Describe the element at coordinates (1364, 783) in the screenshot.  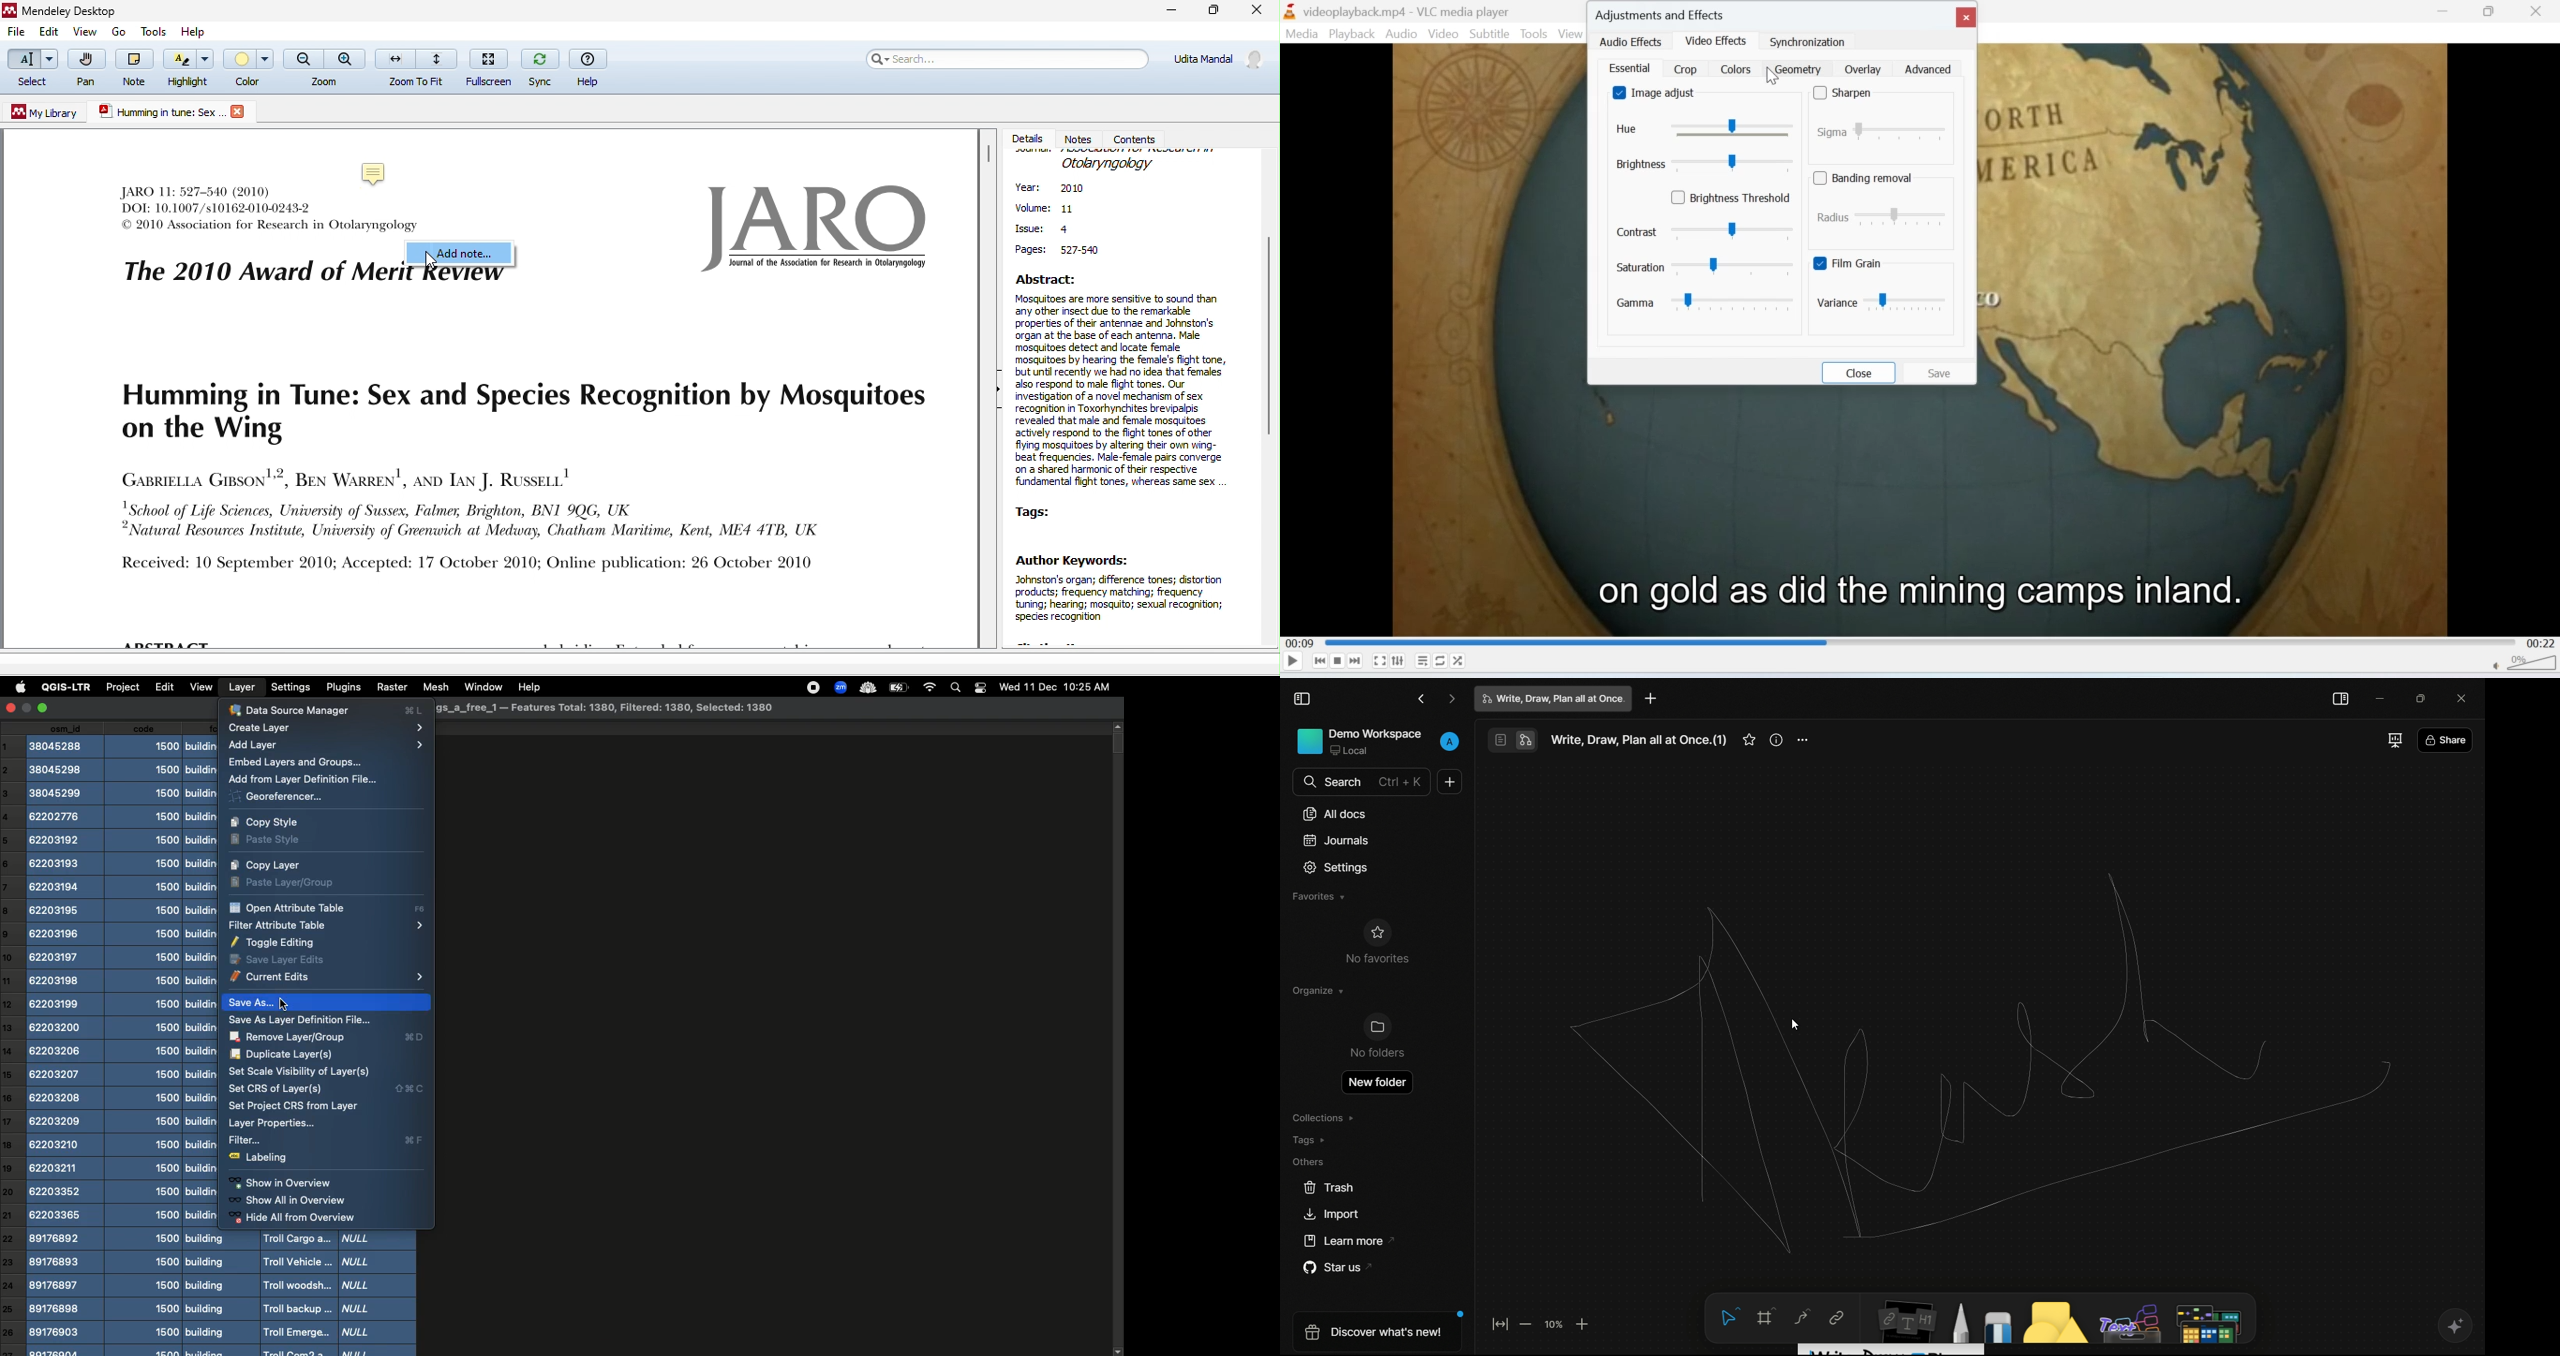
I see `search bar` at that location.